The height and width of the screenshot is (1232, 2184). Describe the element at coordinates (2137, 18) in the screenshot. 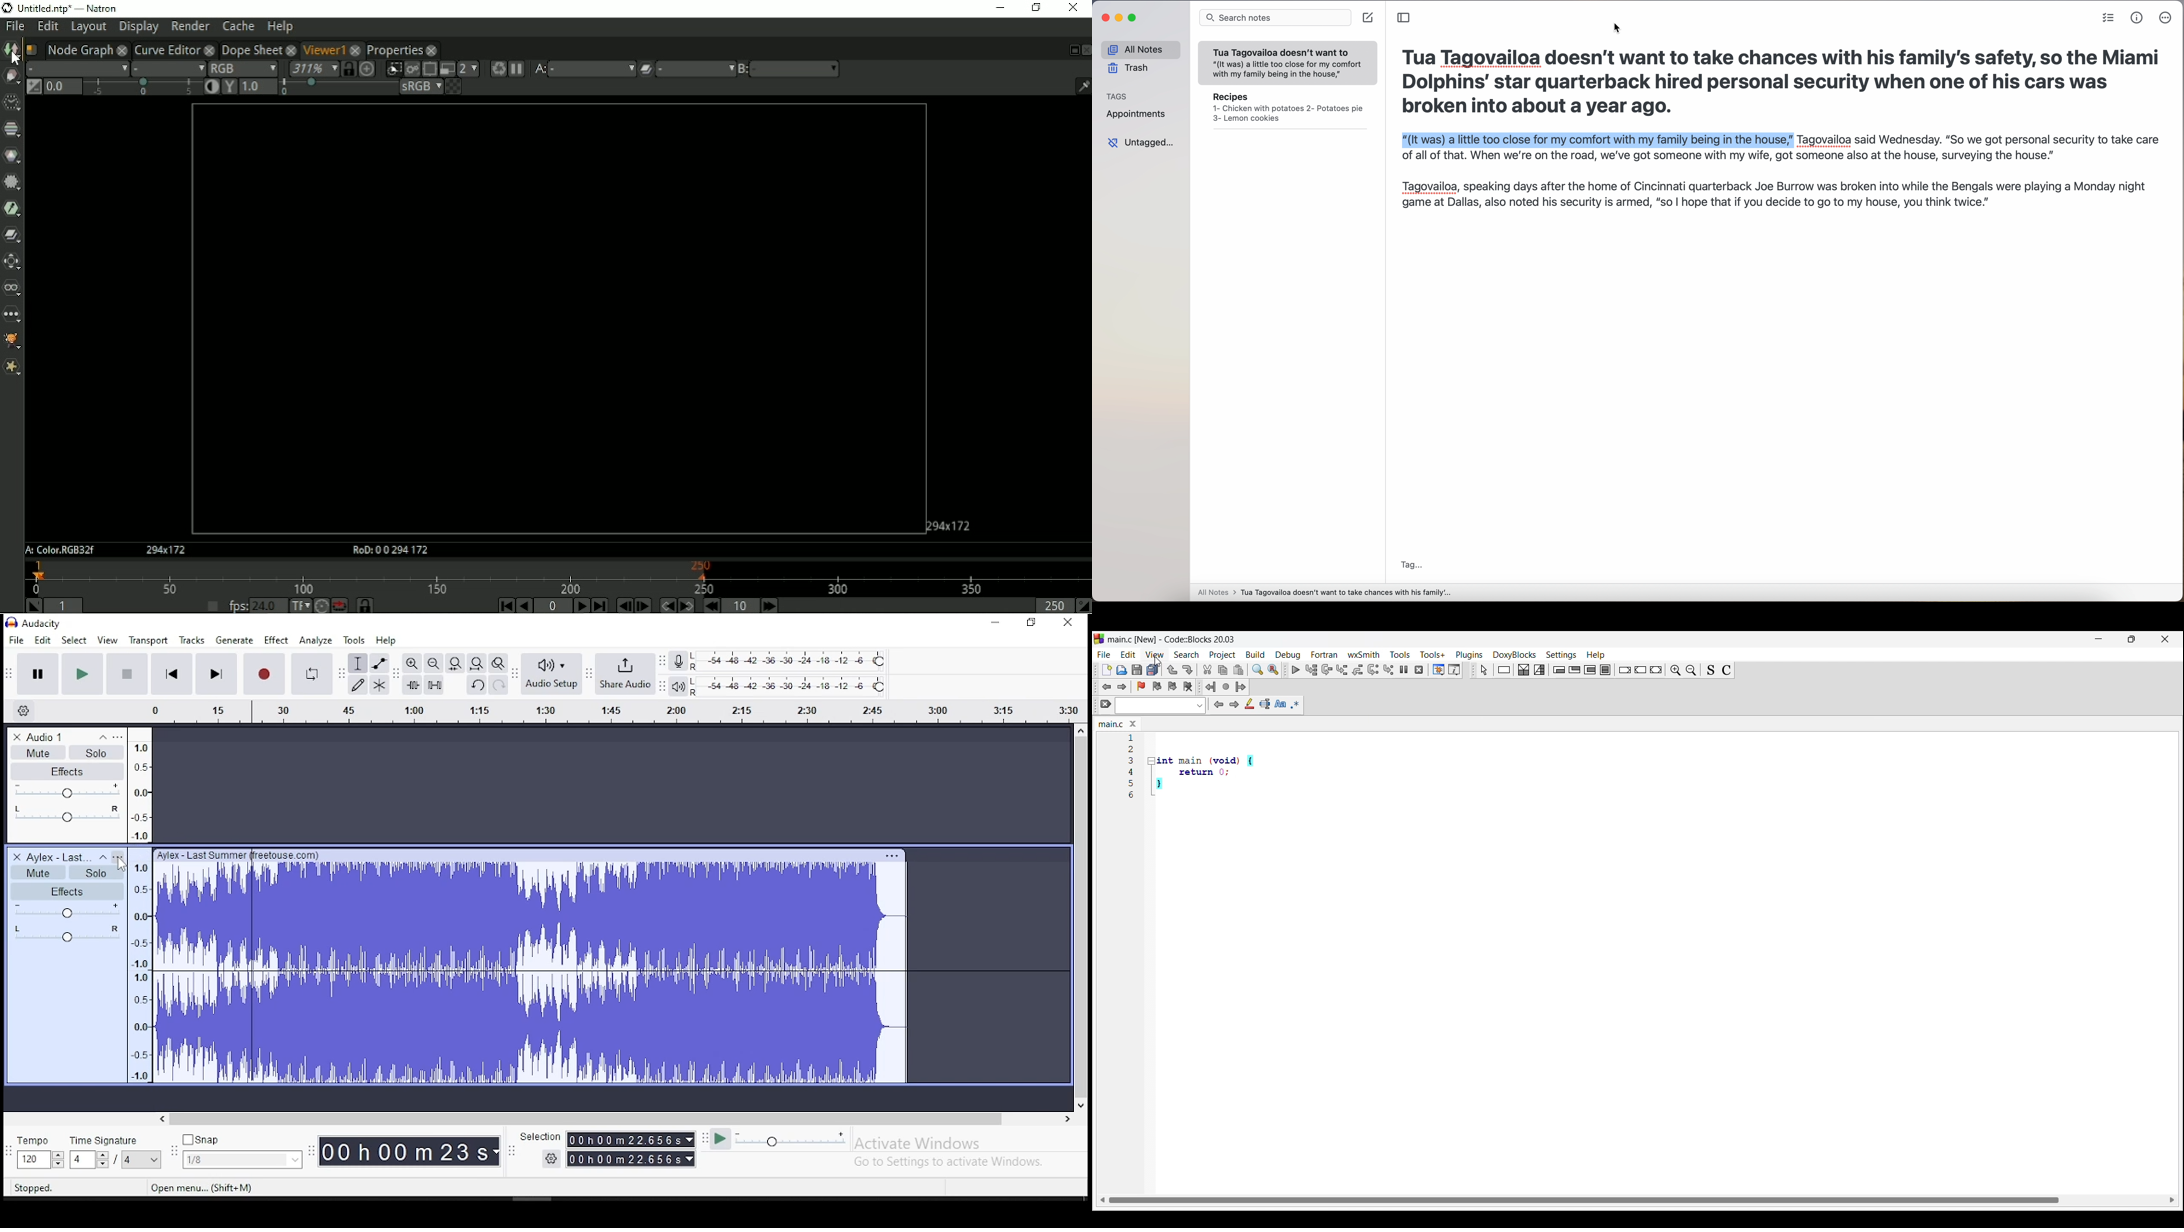

I see `metrics` at that location.